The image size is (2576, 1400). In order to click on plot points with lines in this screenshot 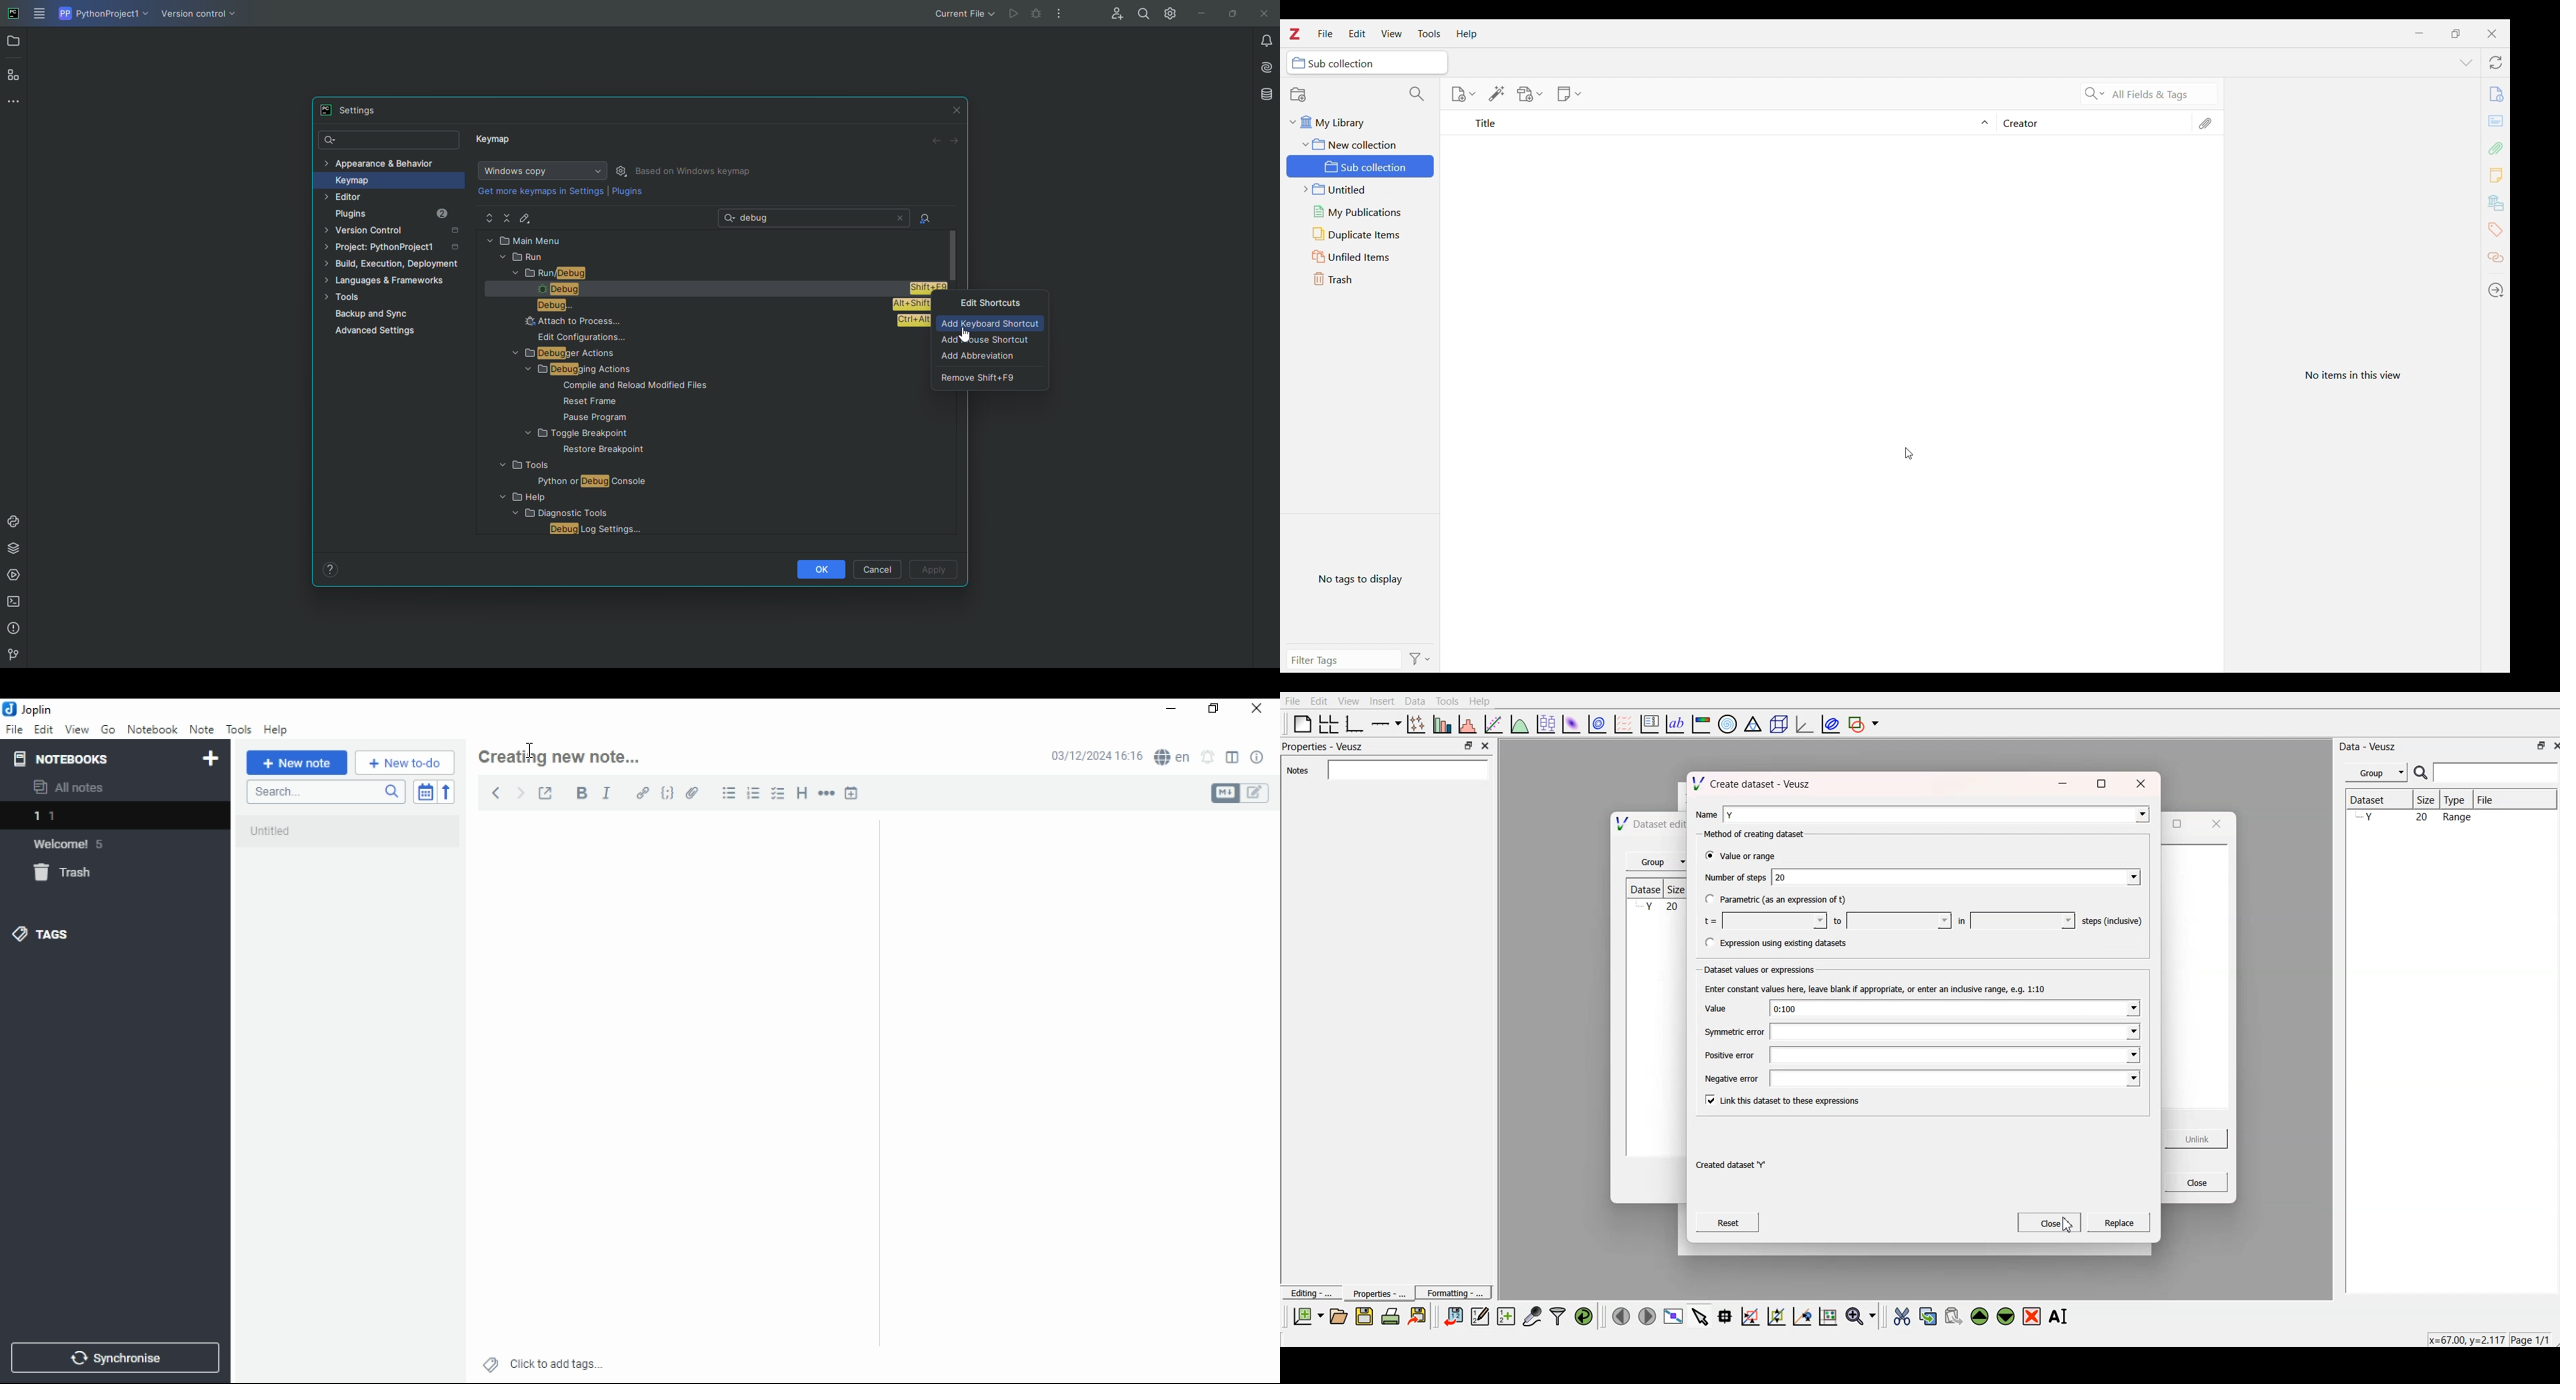, I will do `click(1417, 724)`.